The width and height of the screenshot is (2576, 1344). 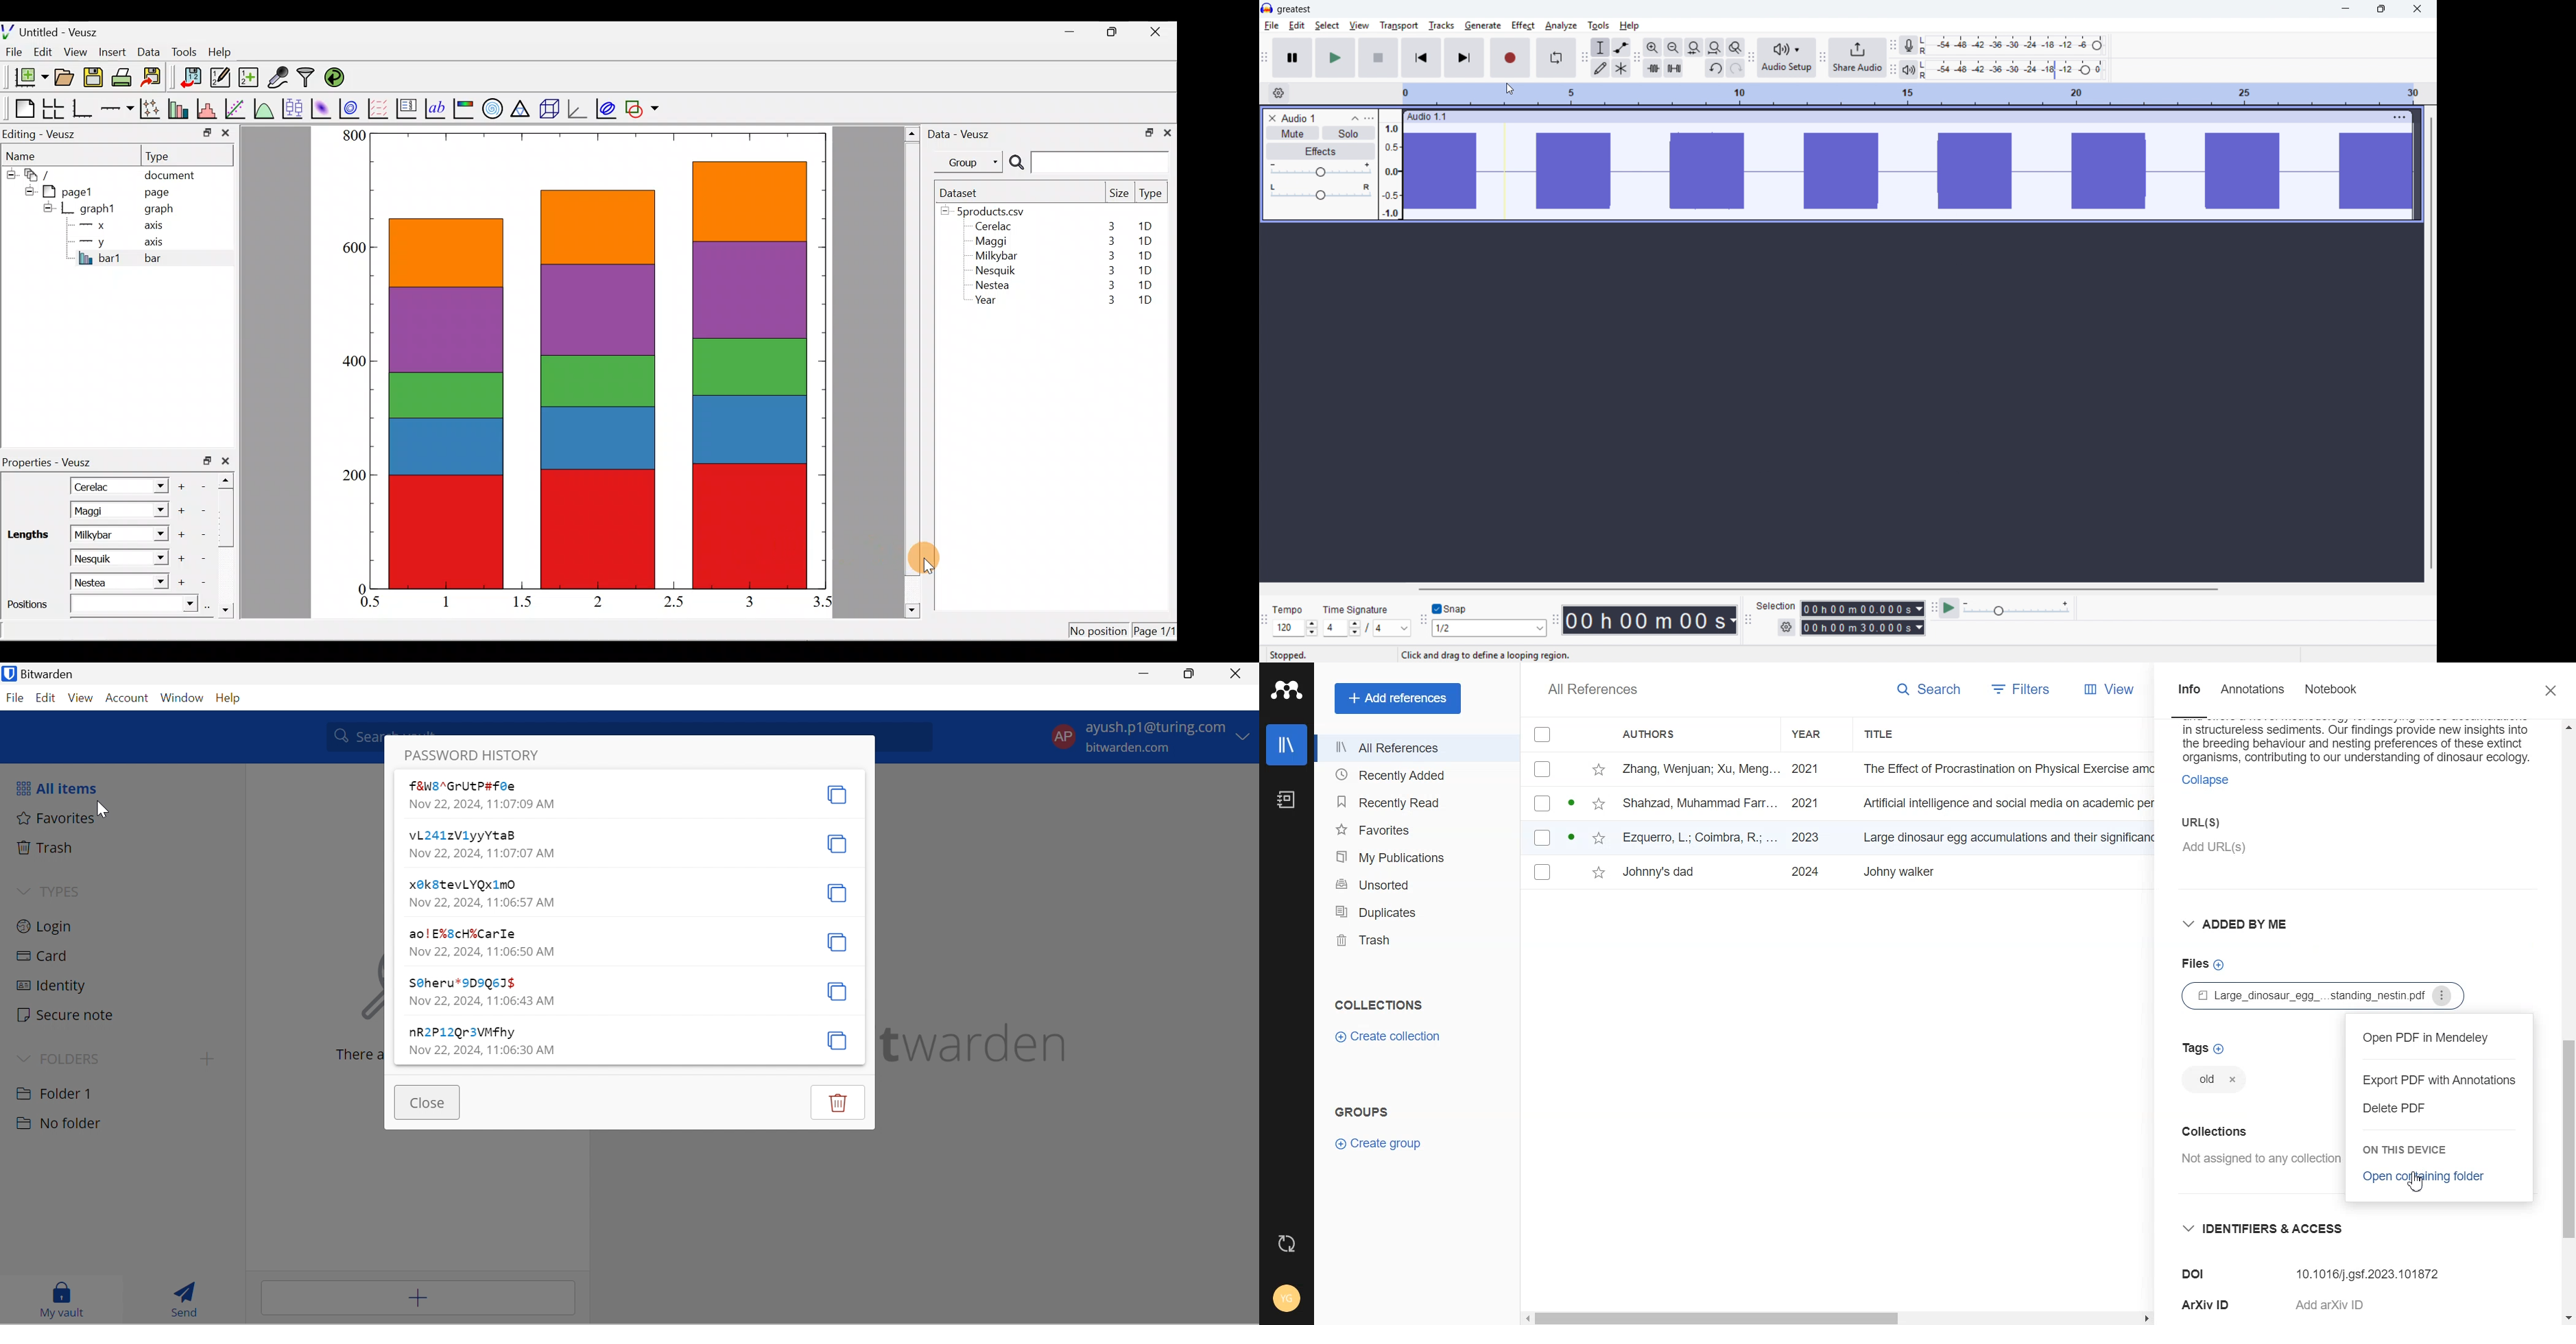 What do you see at coordinates (1145, 301) in the screenshot?
I see `1D` at bounding box center [1145, 301].